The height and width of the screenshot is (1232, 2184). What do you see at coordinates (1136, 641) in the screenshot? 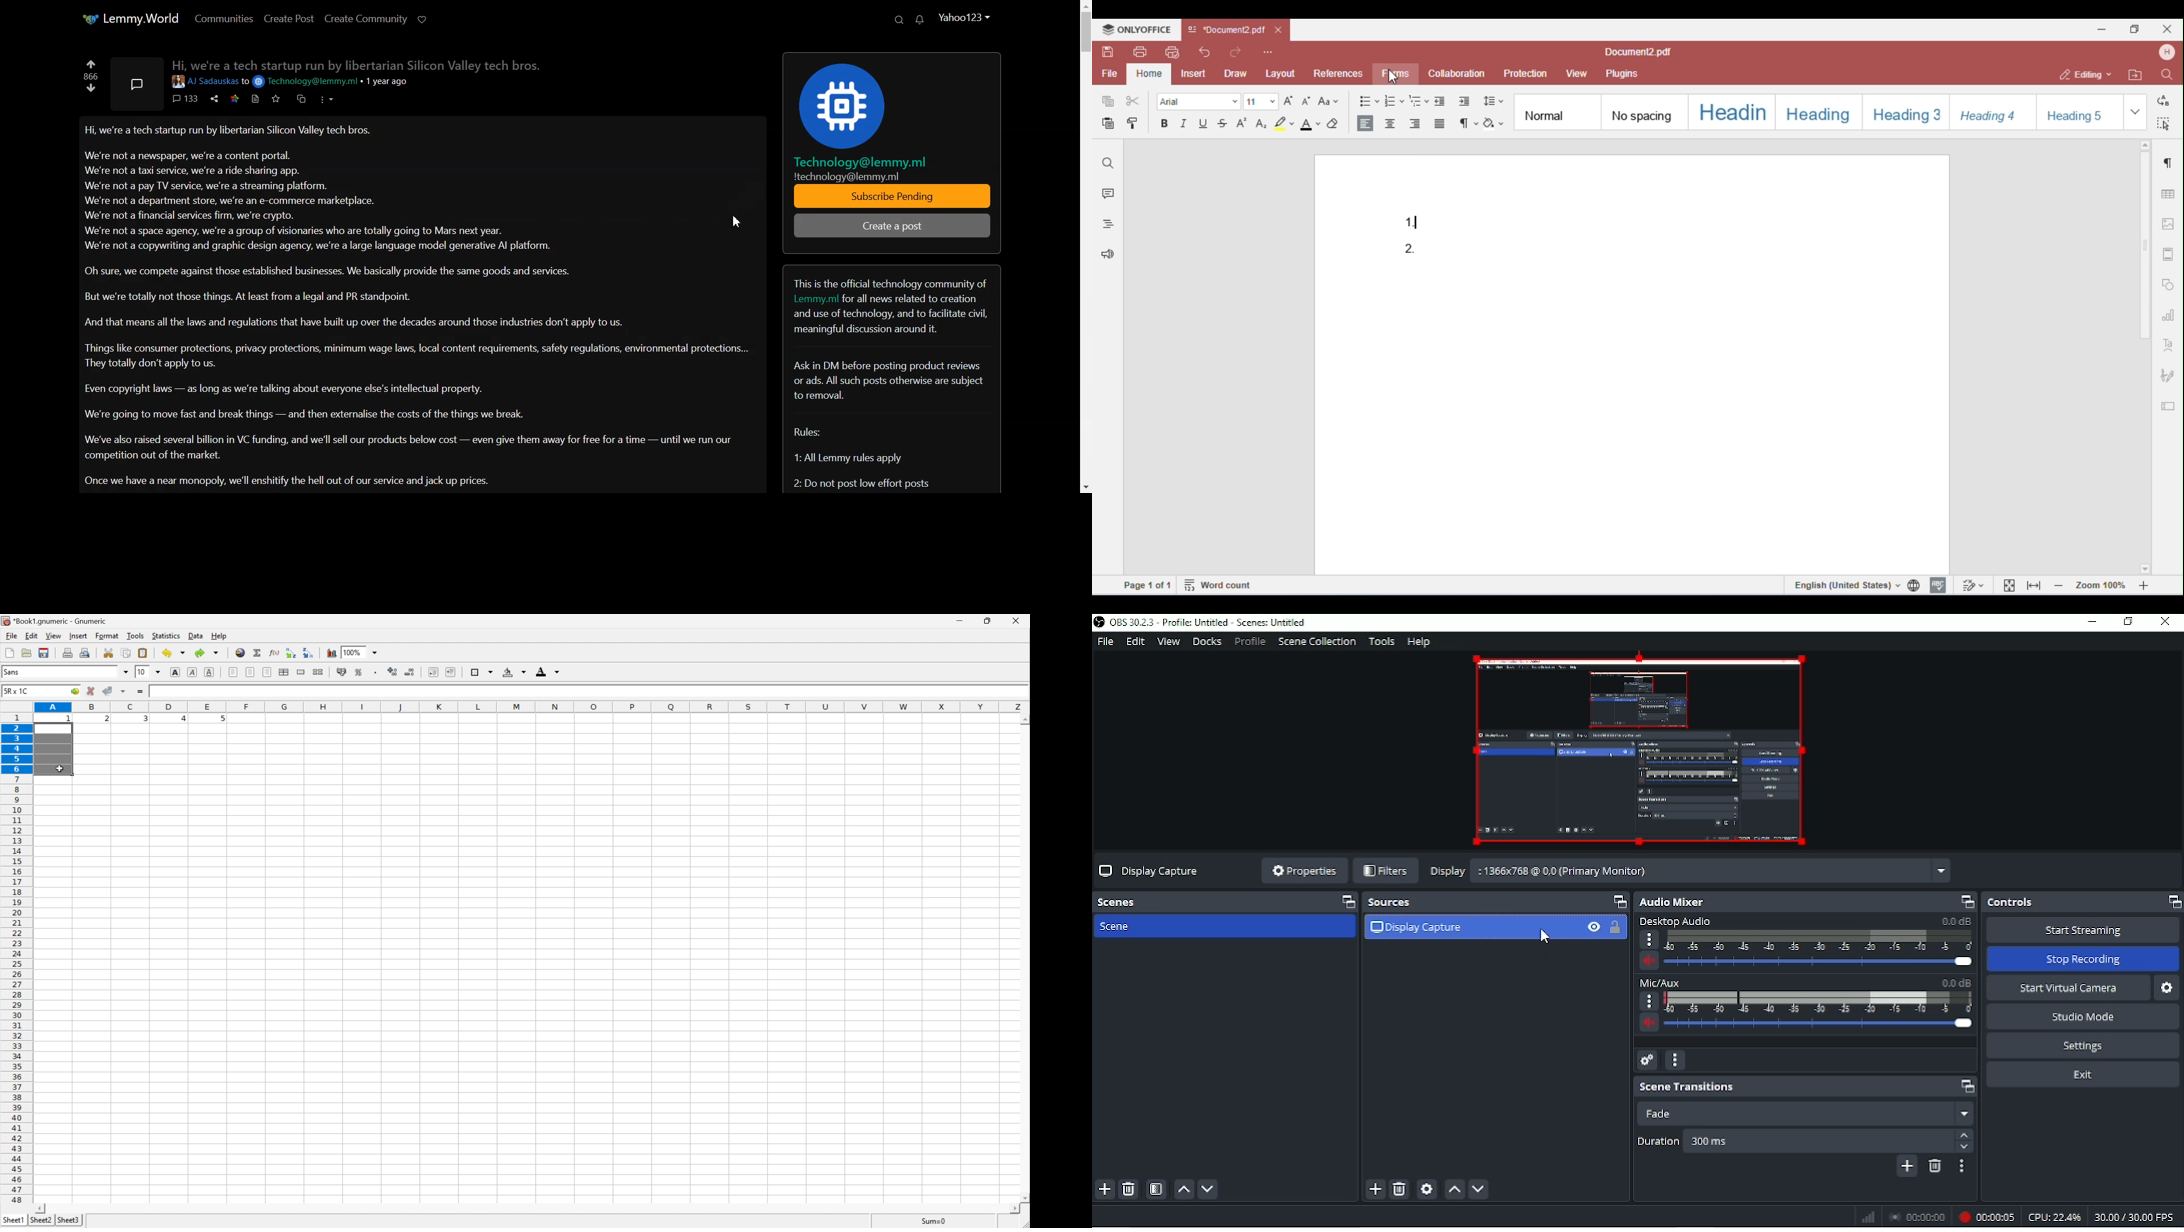
I see `Edit` at bounding box center [1136, 641].